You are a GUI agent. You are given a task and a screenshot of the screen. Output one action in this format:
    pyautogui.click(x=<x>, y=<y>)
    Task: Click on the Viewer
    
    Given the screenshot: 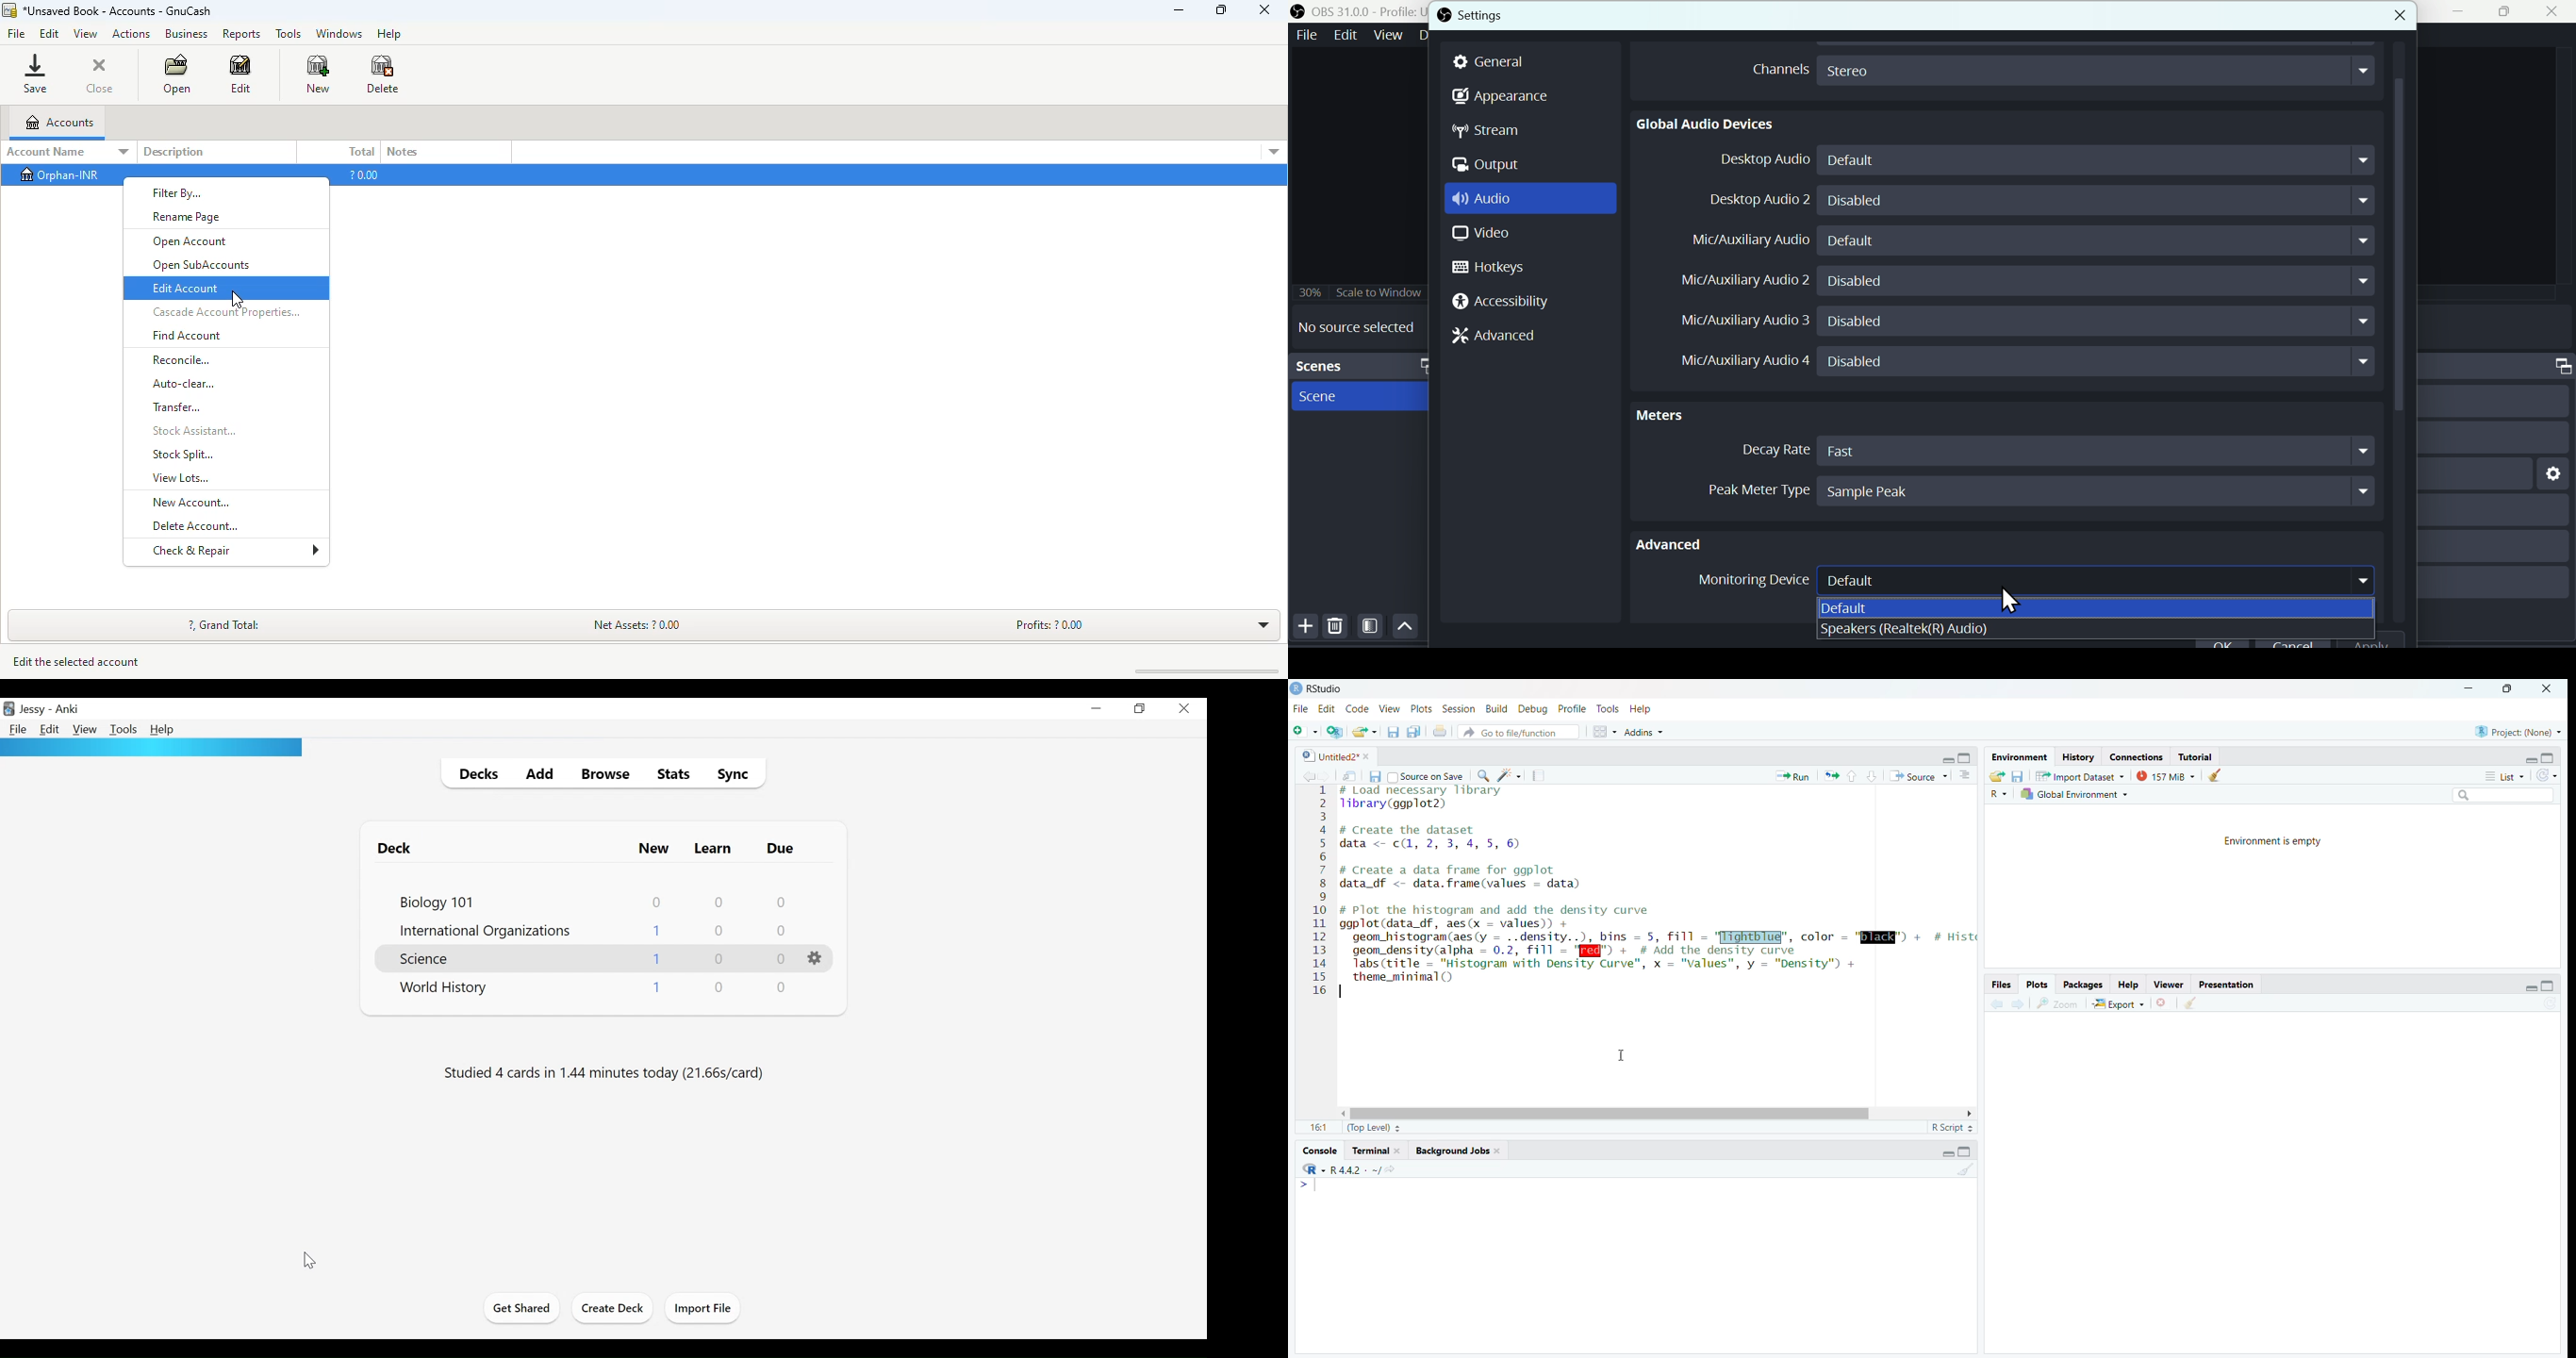 What is the action you would take?
    pyautogui.click(x=2171, y=984)
    